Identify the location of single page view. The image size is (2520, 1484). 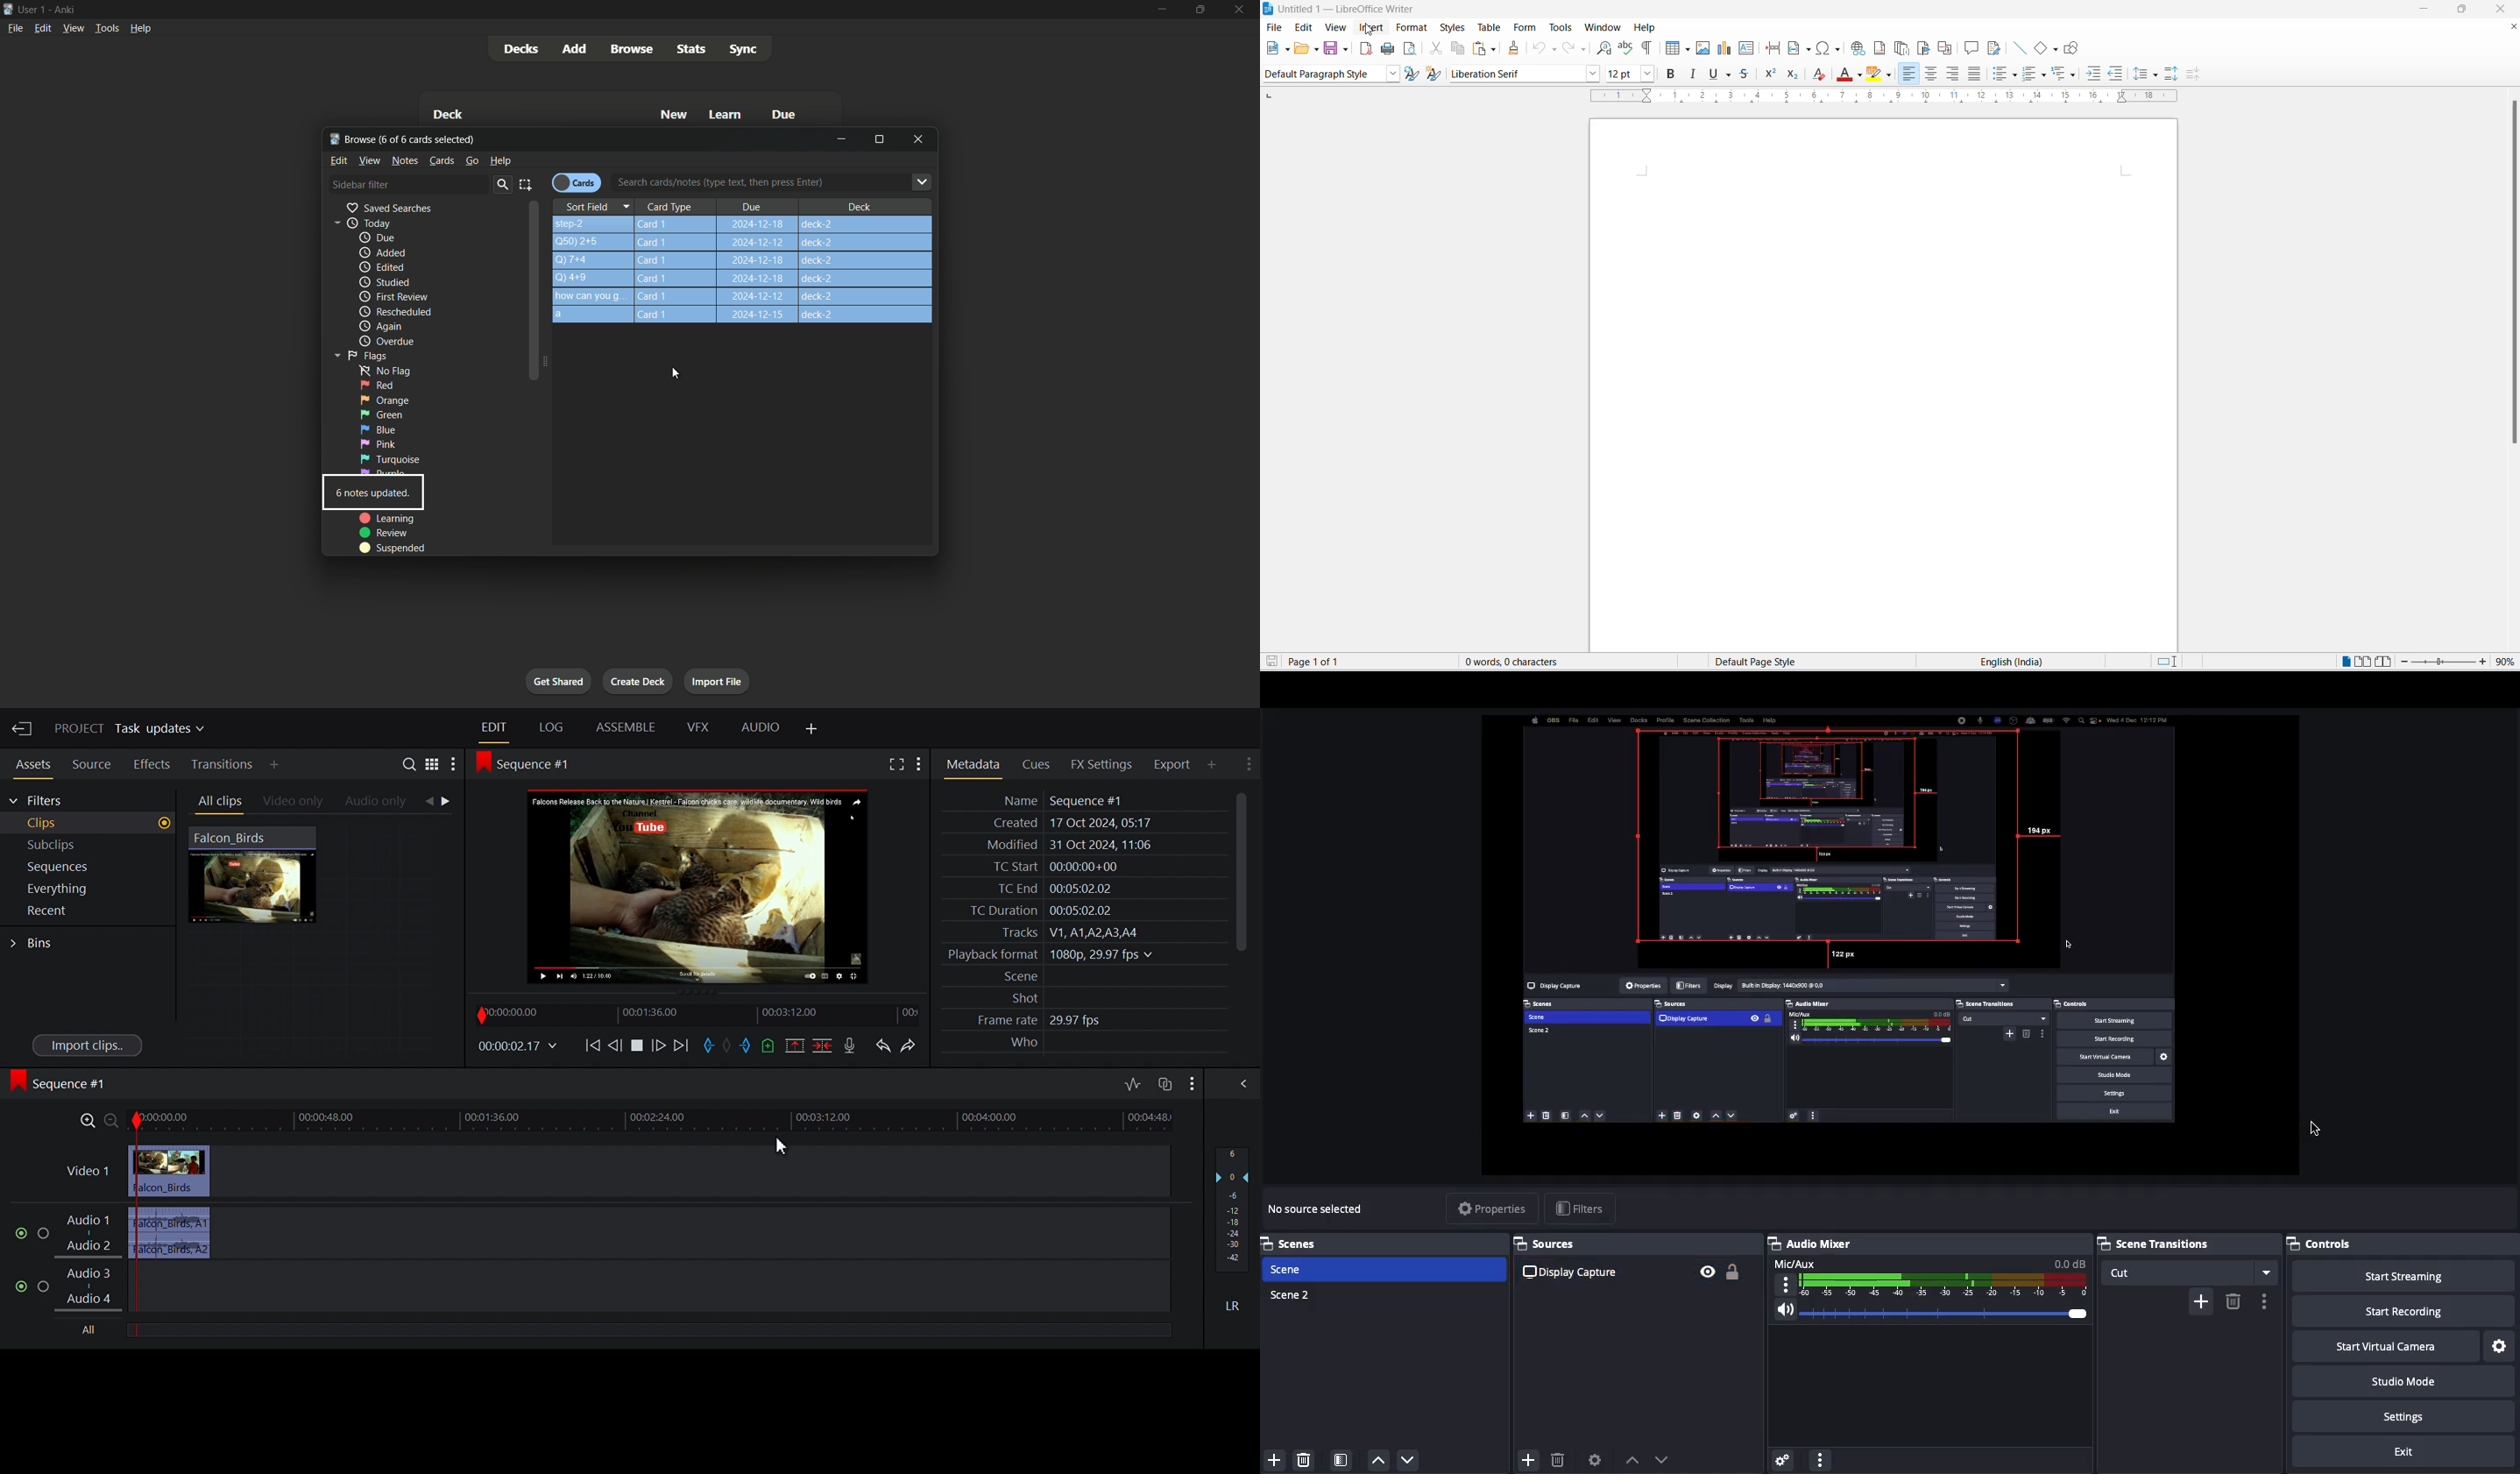
(2344, 662).